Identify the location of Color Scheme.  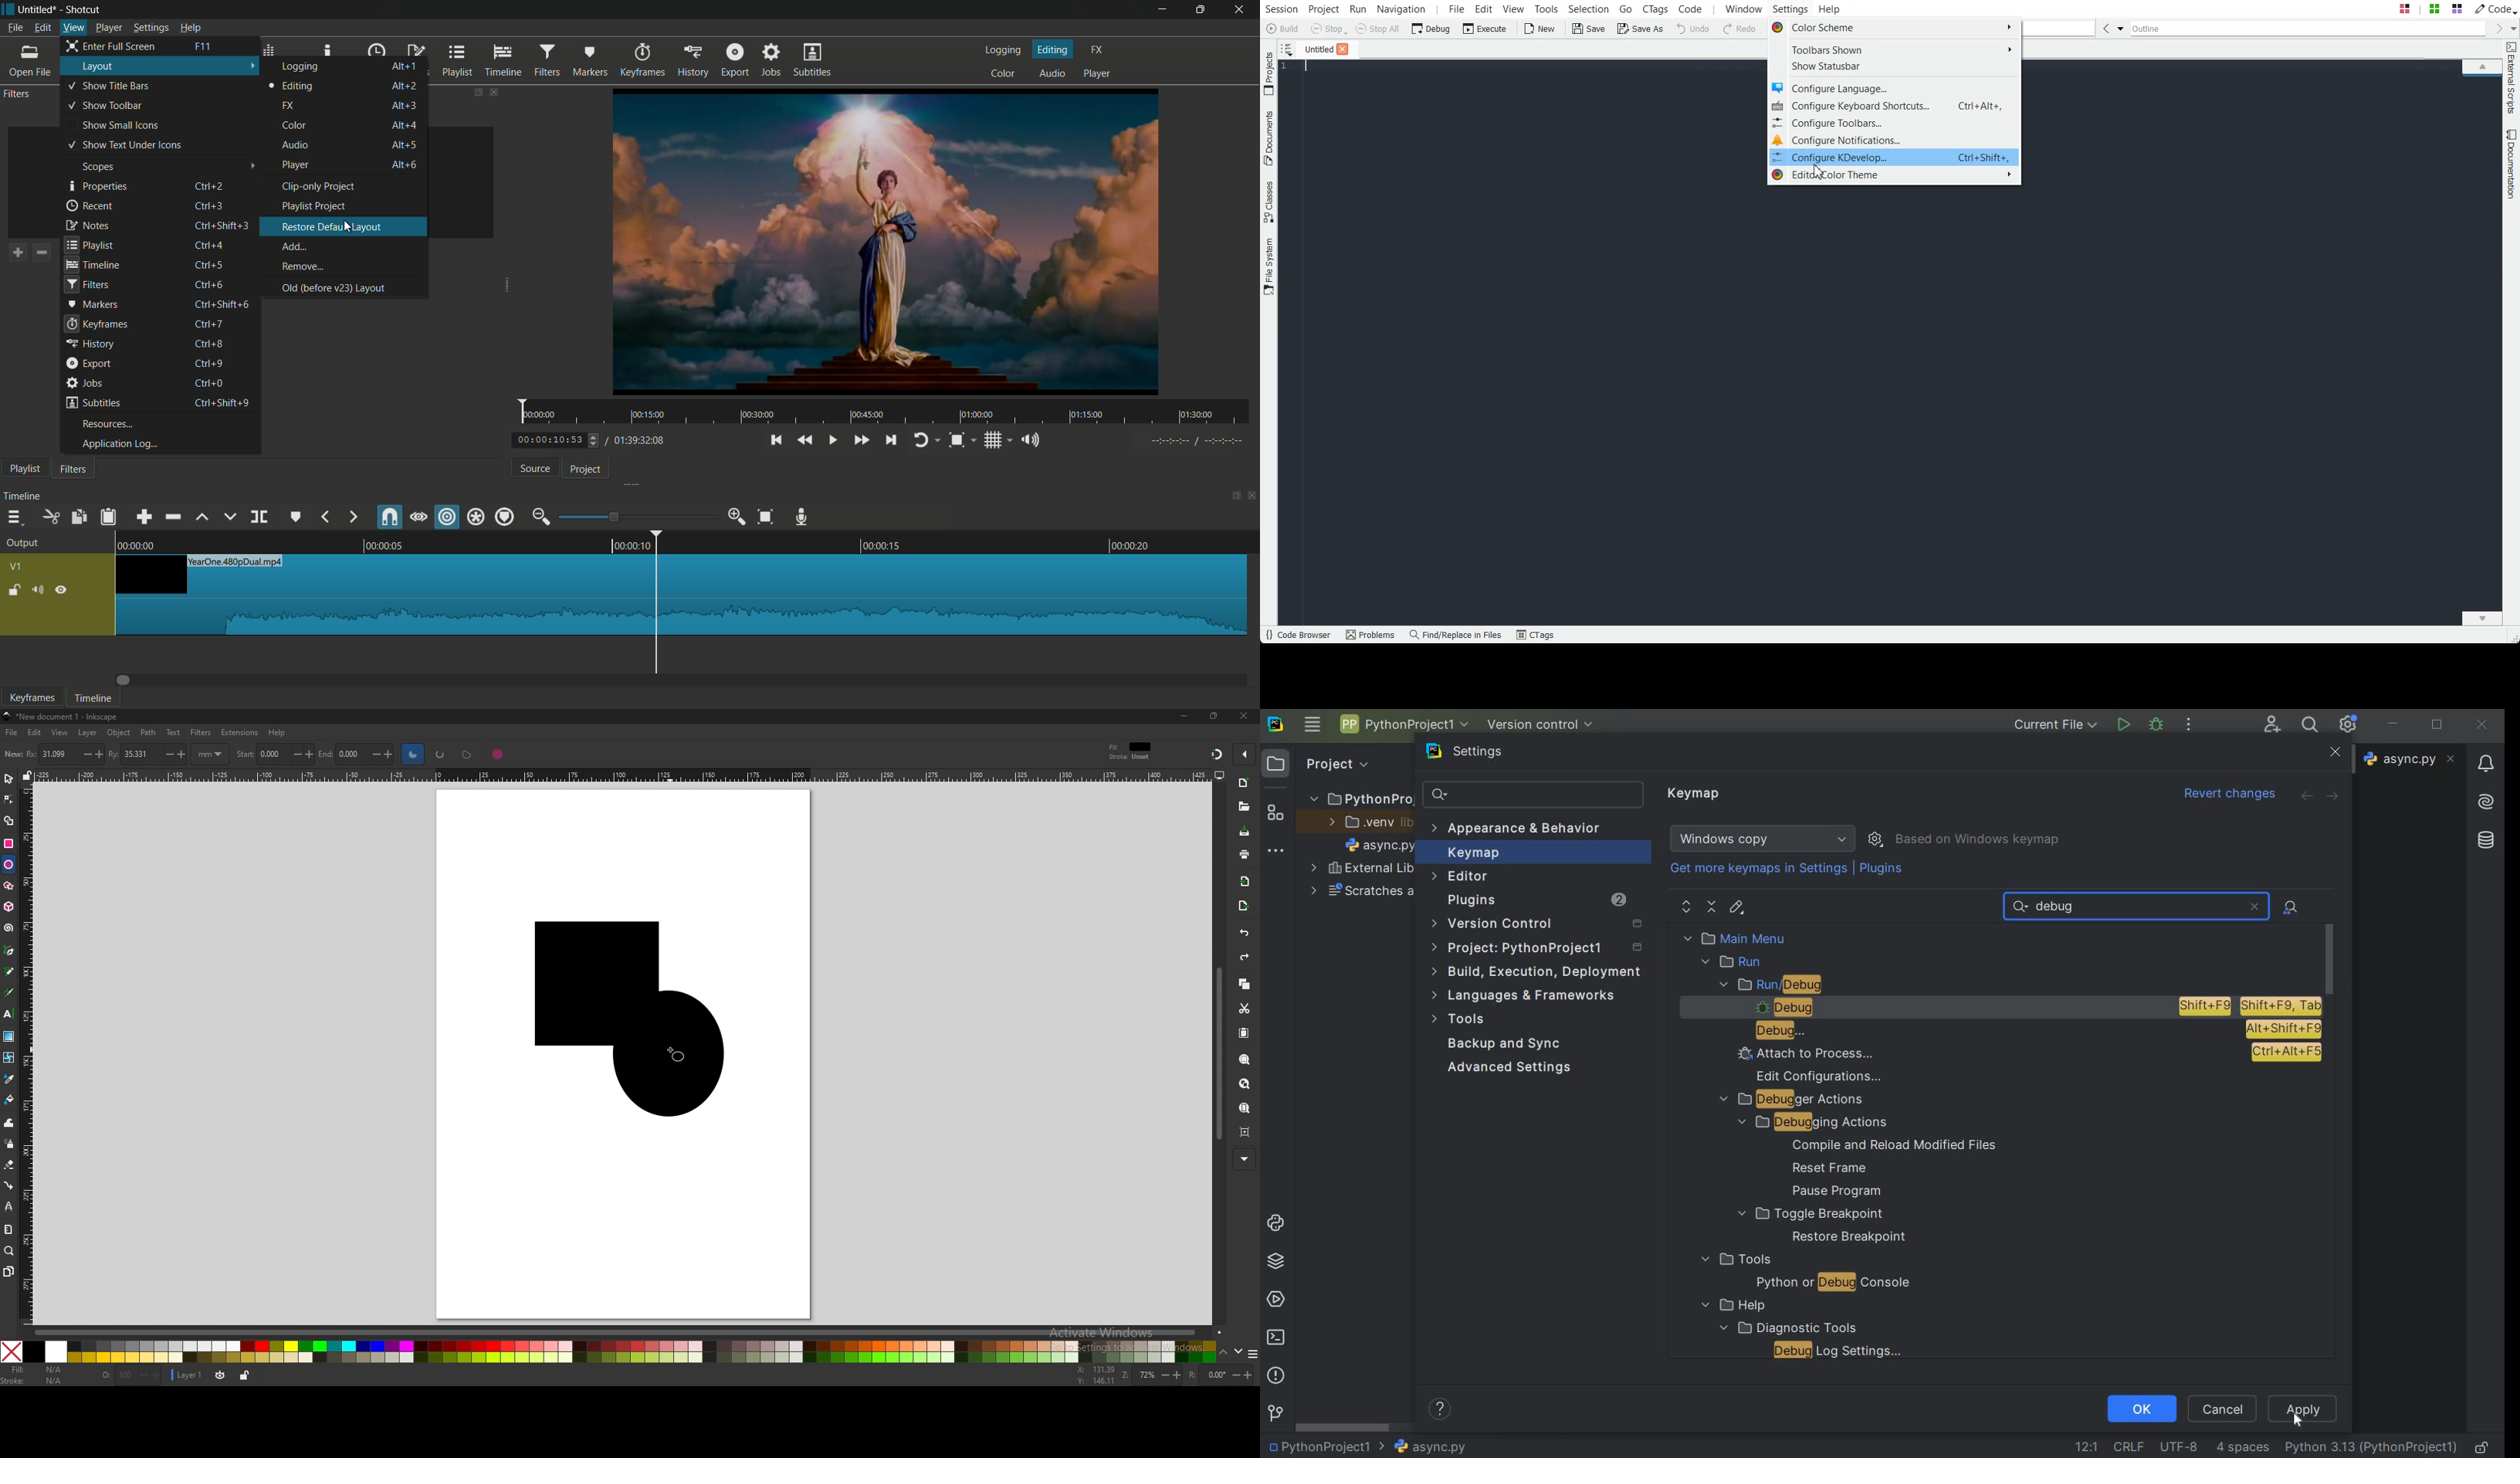
(1893, 29).